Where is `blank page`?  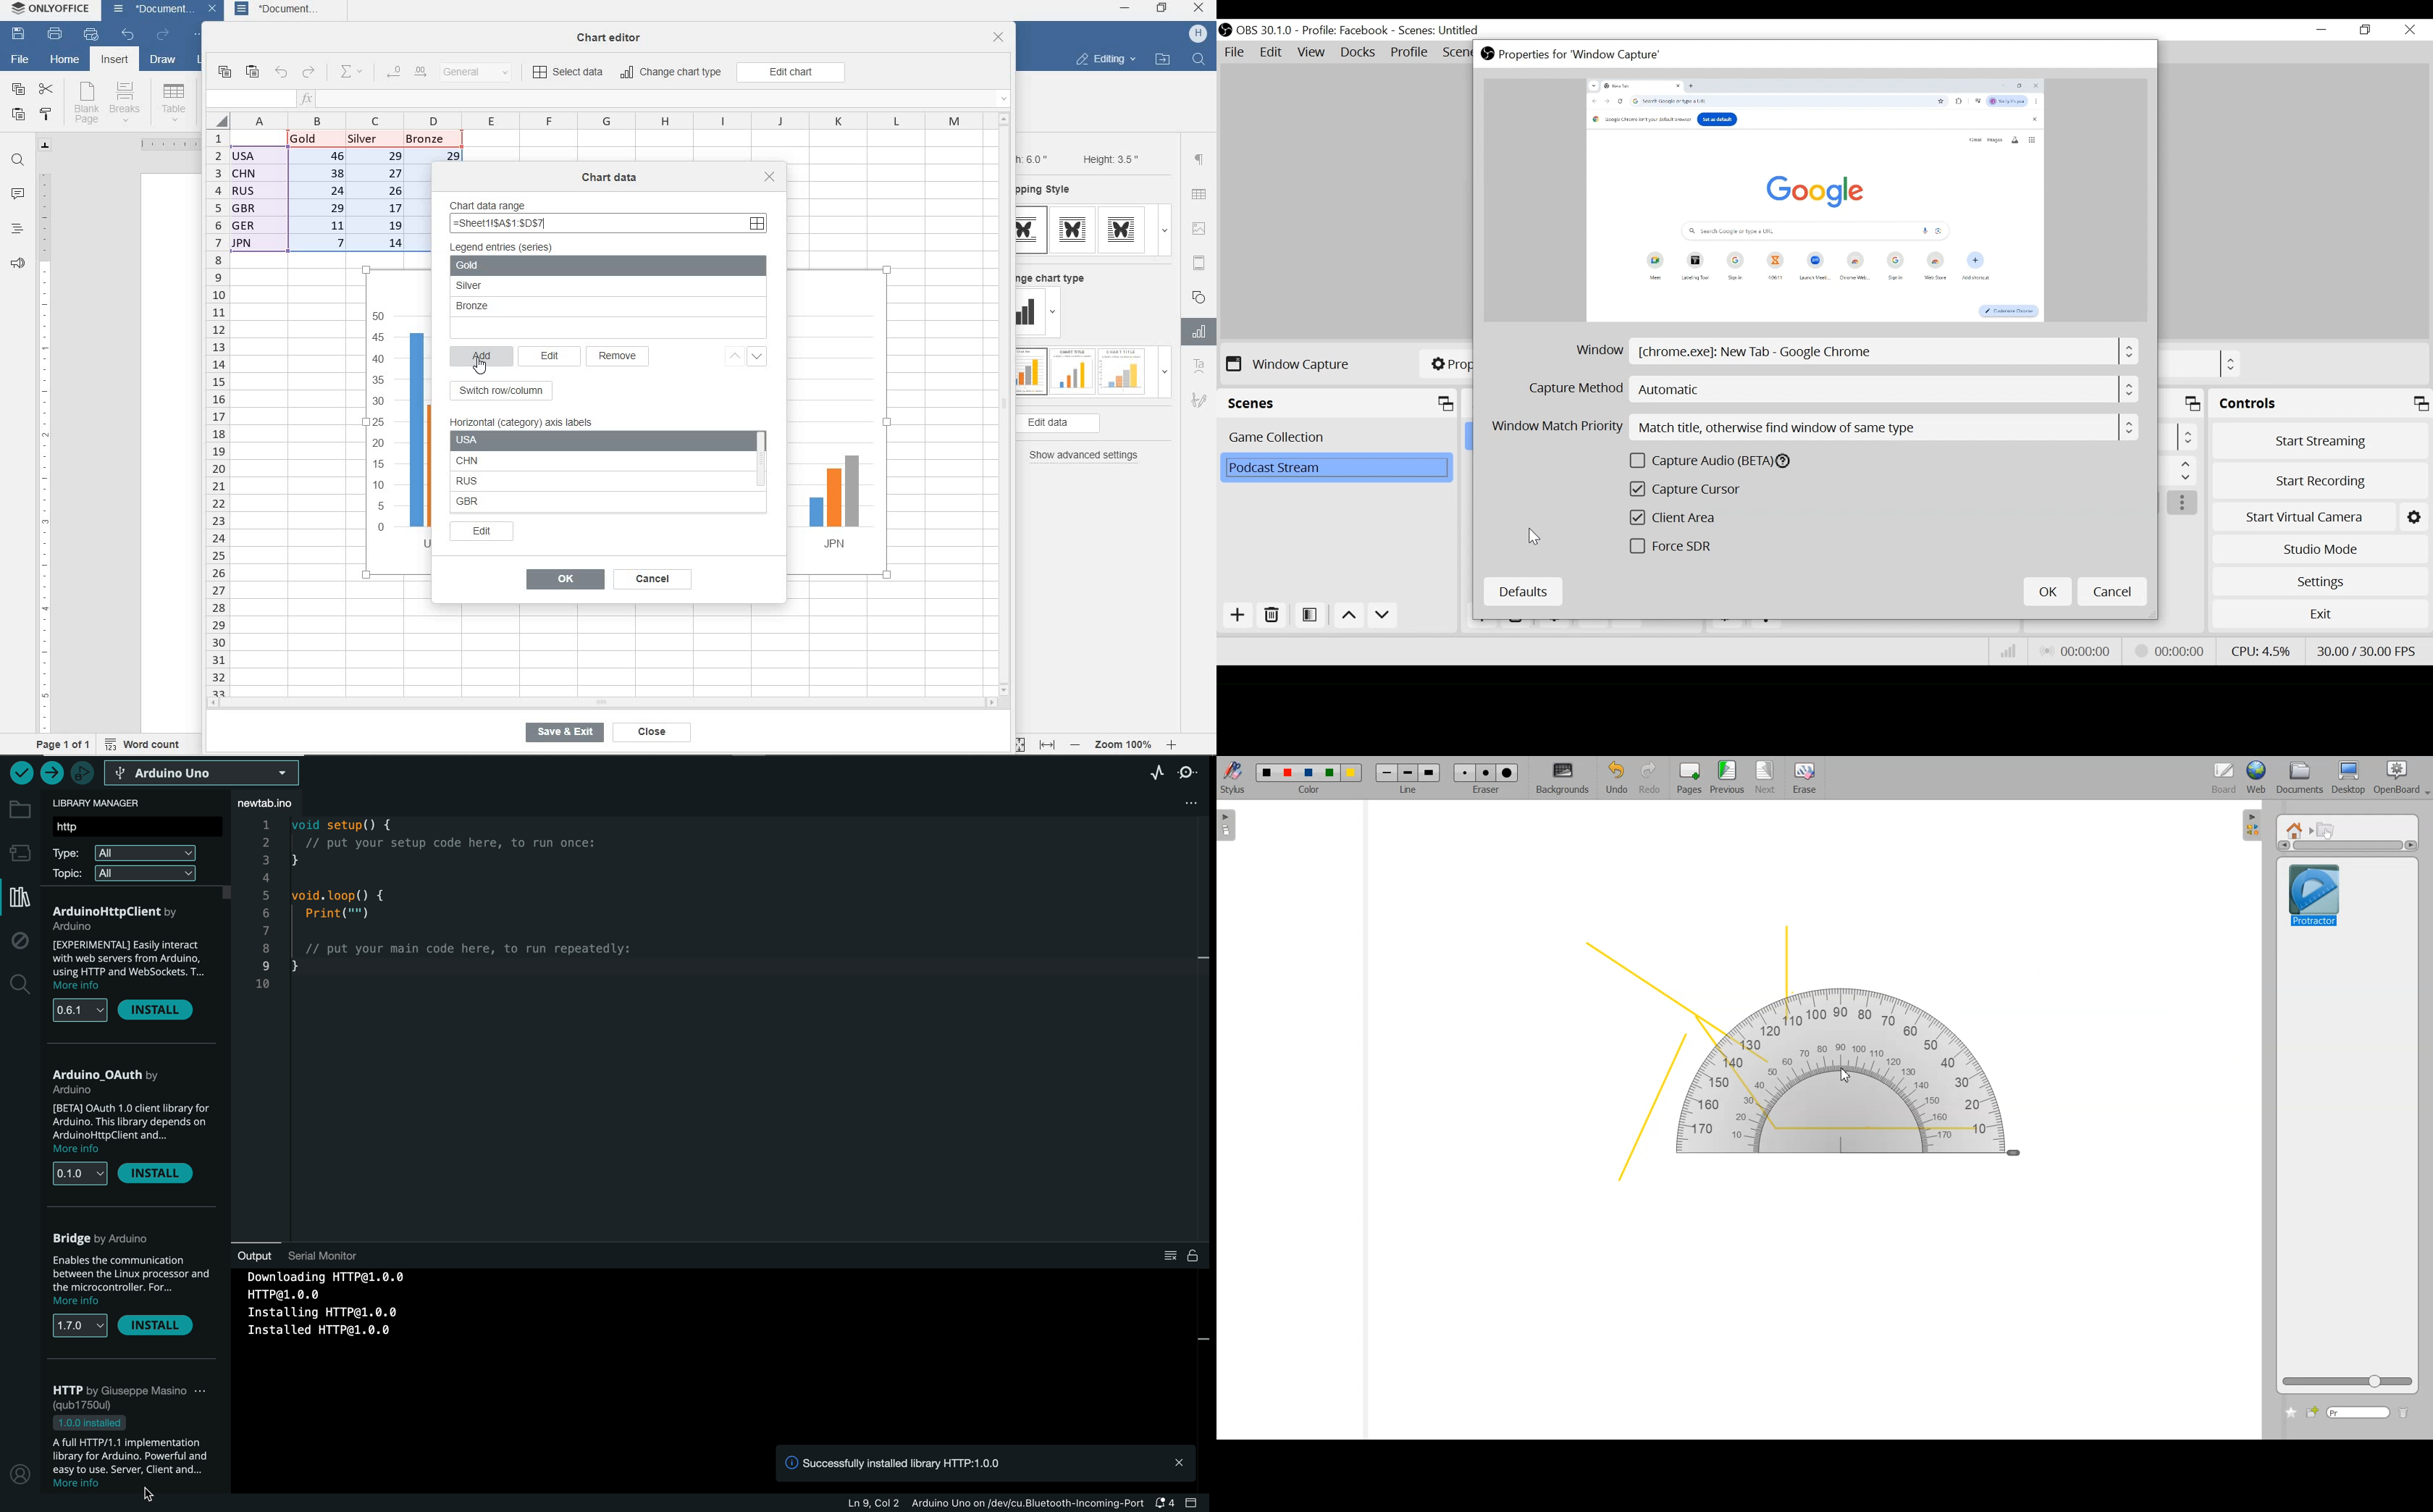 blank page is located at coordinates (86, 103).